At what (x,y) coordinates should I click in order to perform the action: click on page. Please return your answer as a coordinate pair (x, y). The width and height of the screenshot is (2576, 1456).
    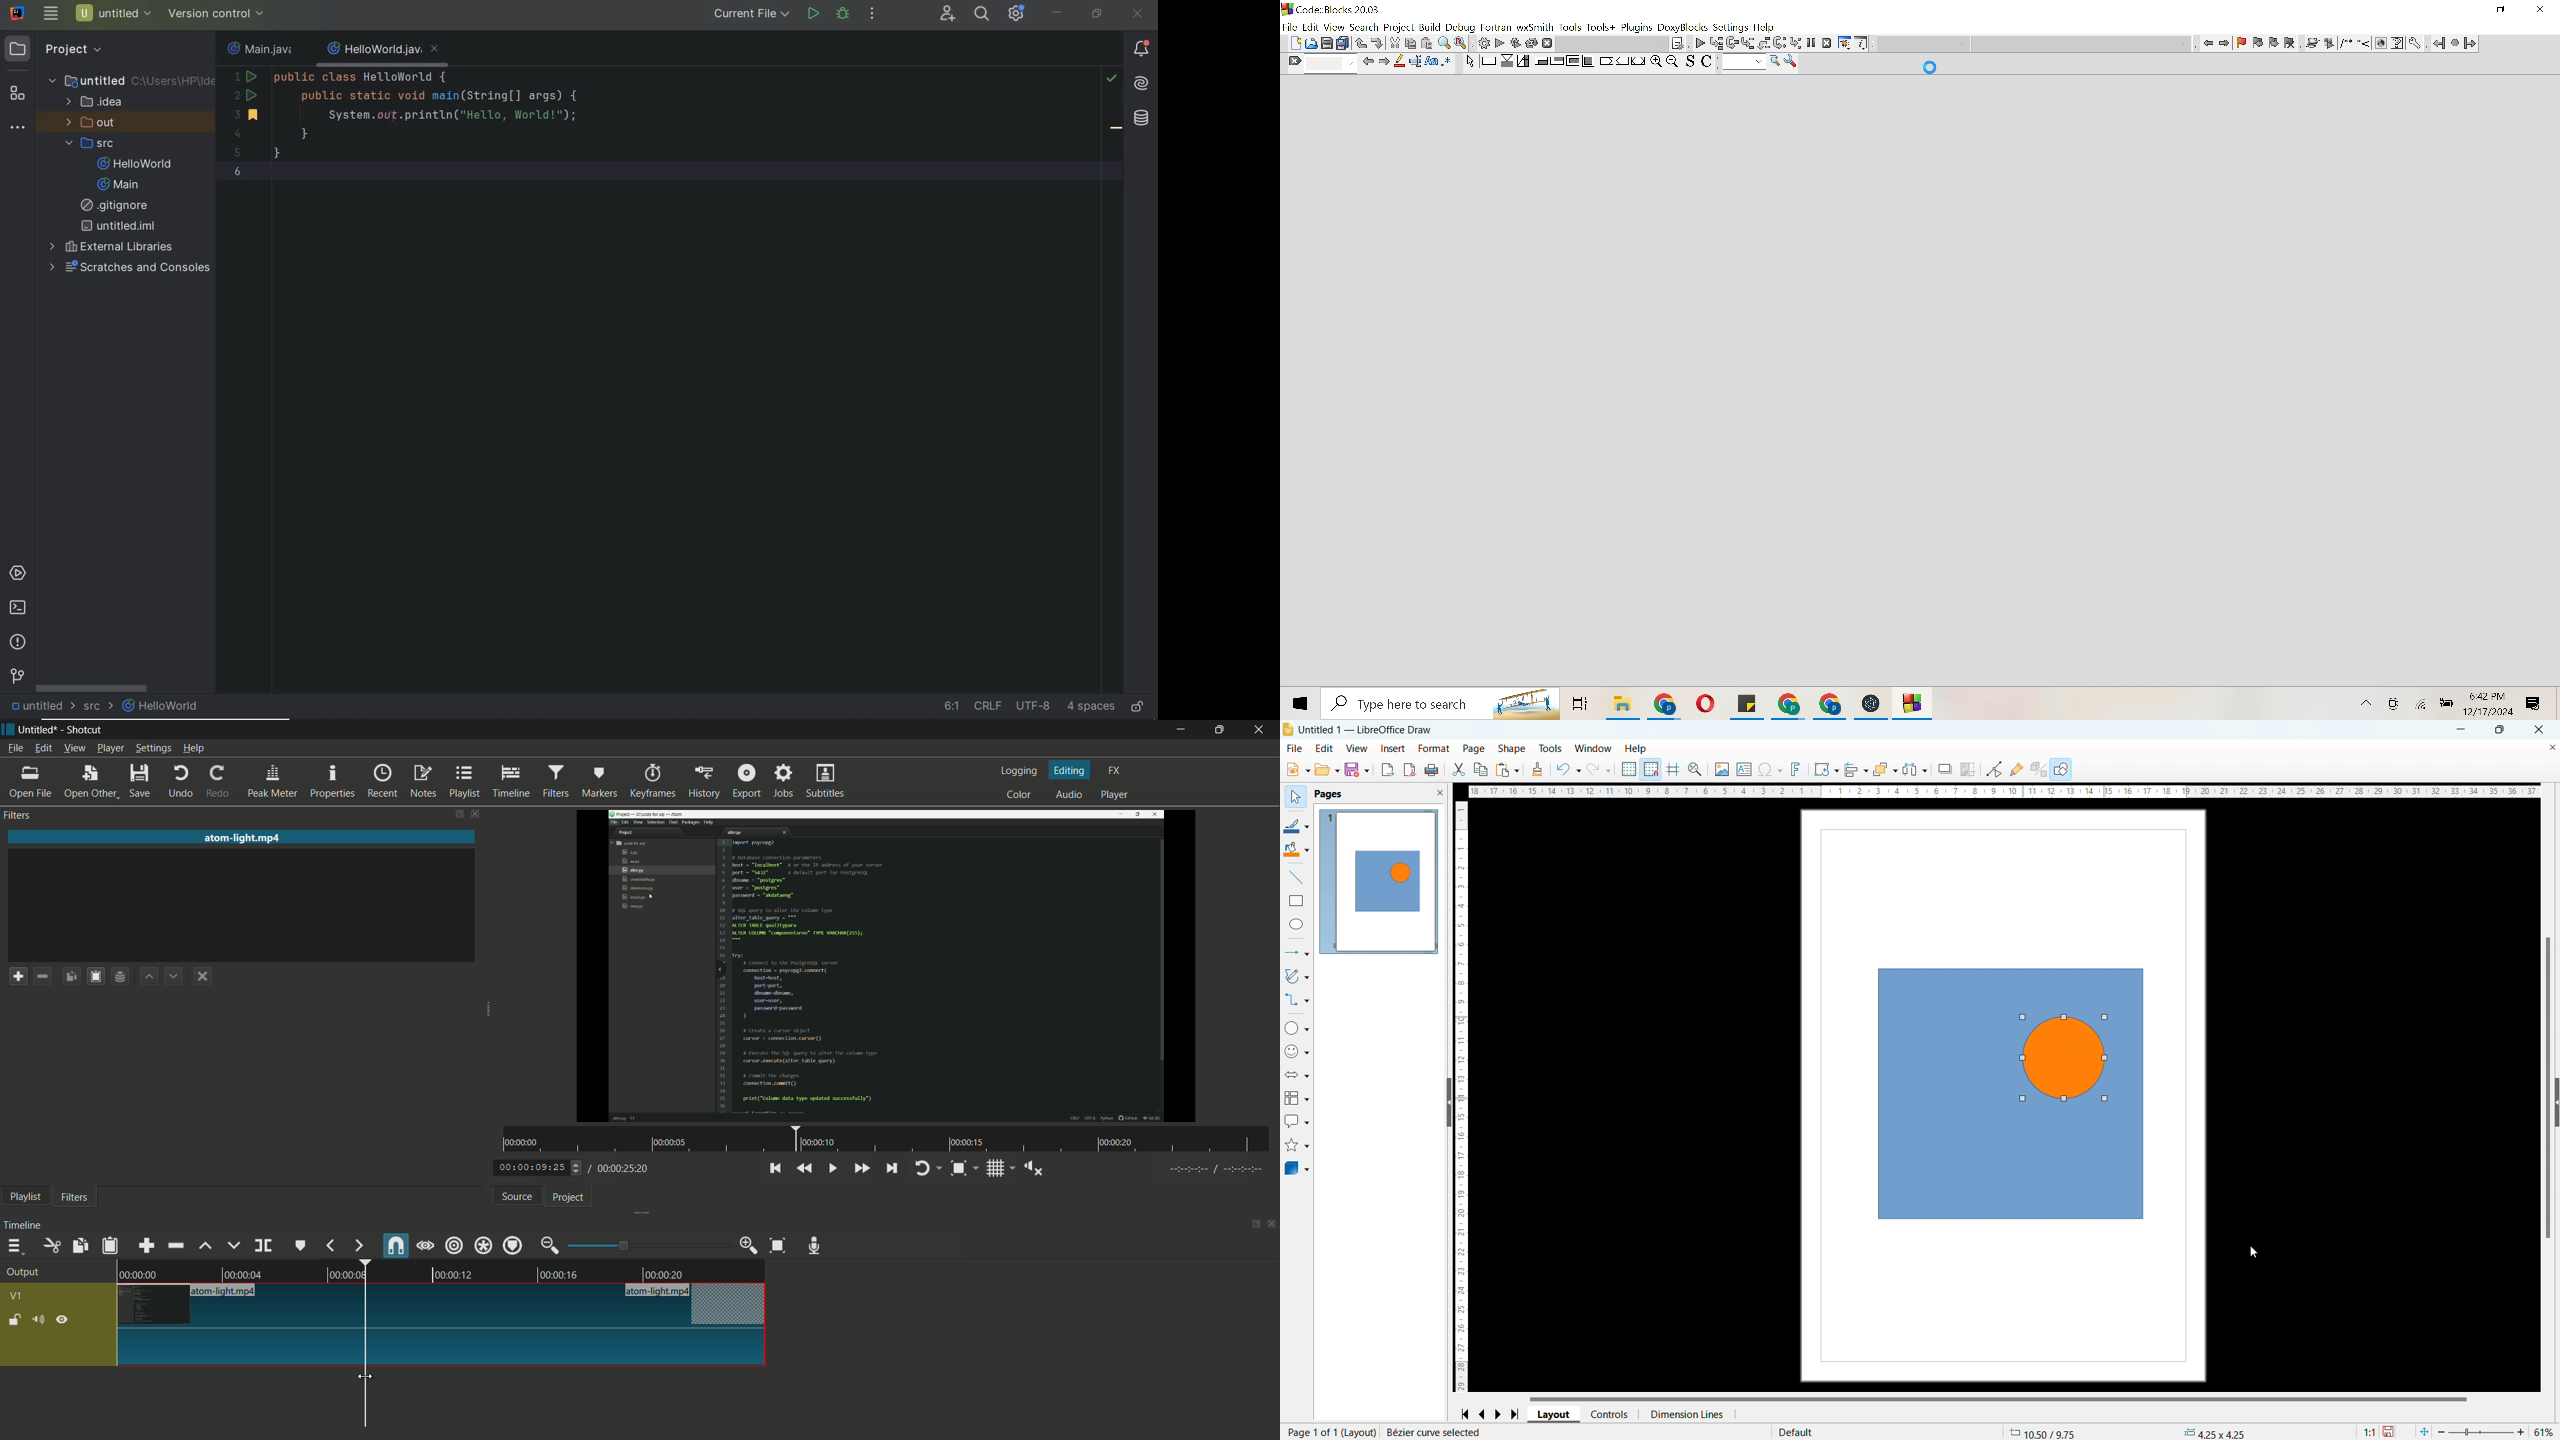
    Looking at the image, I should click on (1474, 749).